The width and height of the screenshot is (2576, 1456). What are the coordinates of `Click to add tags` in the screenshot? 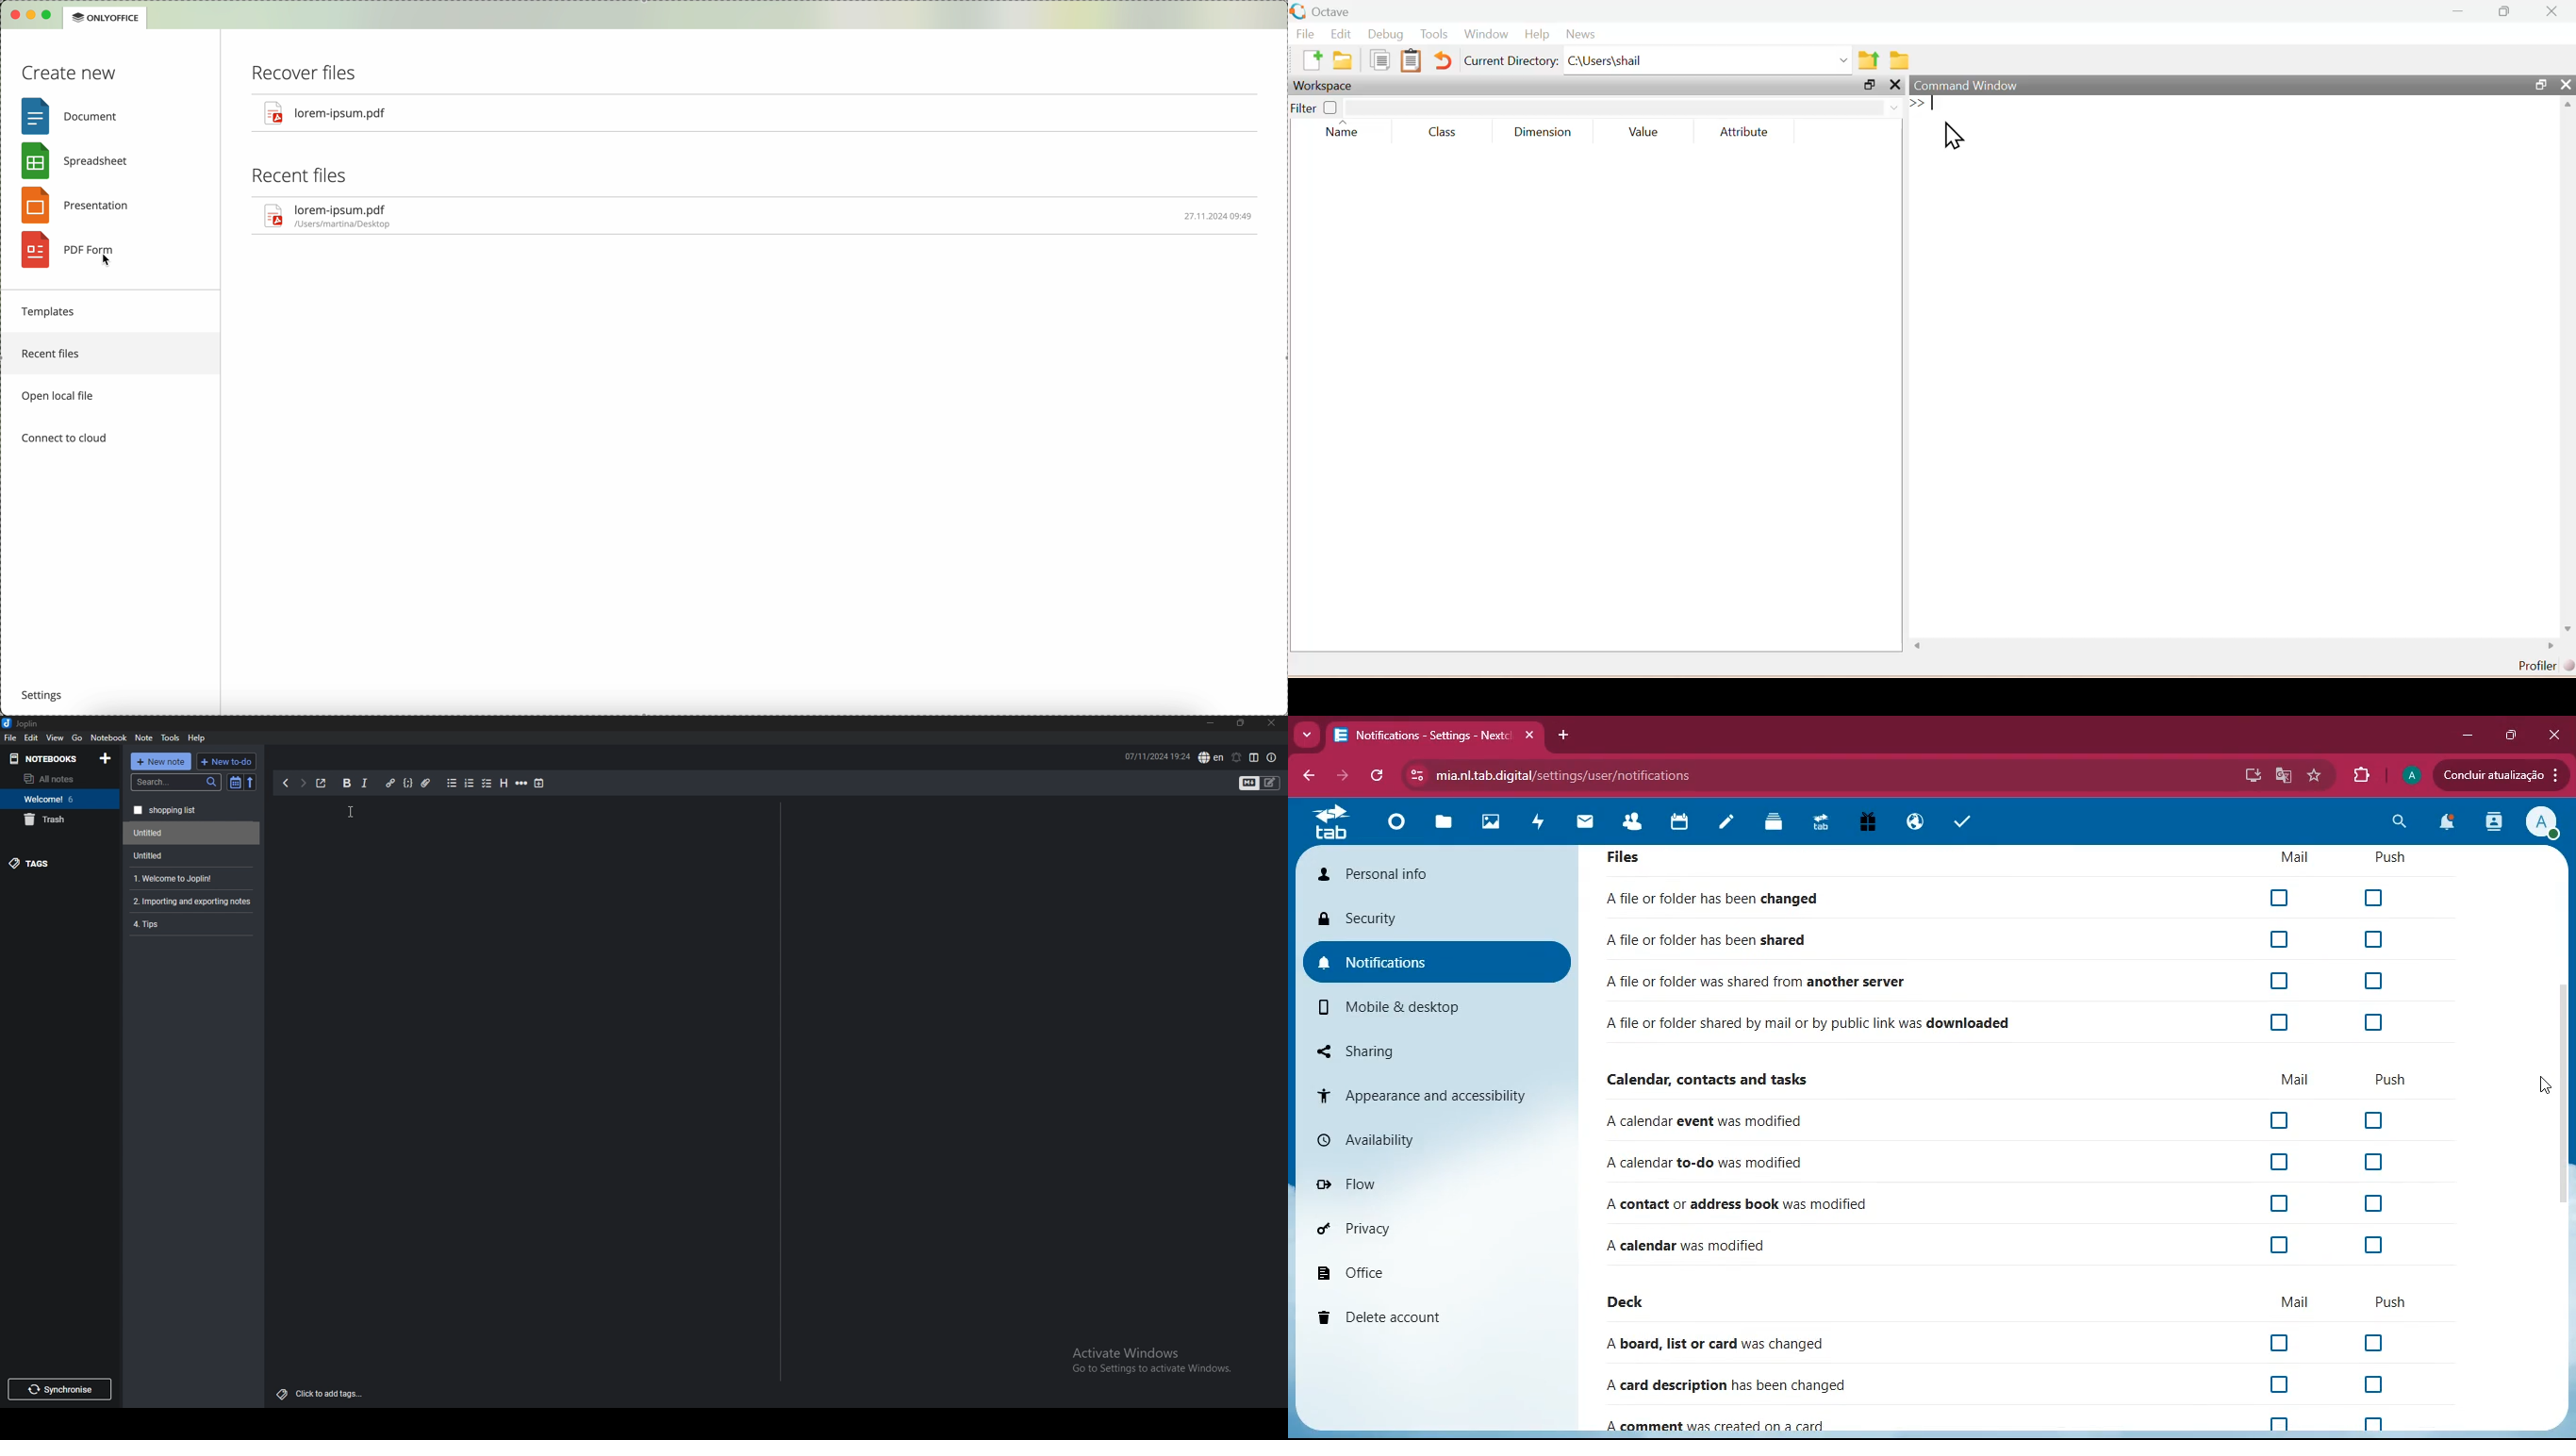 It's located at (323, 1391).